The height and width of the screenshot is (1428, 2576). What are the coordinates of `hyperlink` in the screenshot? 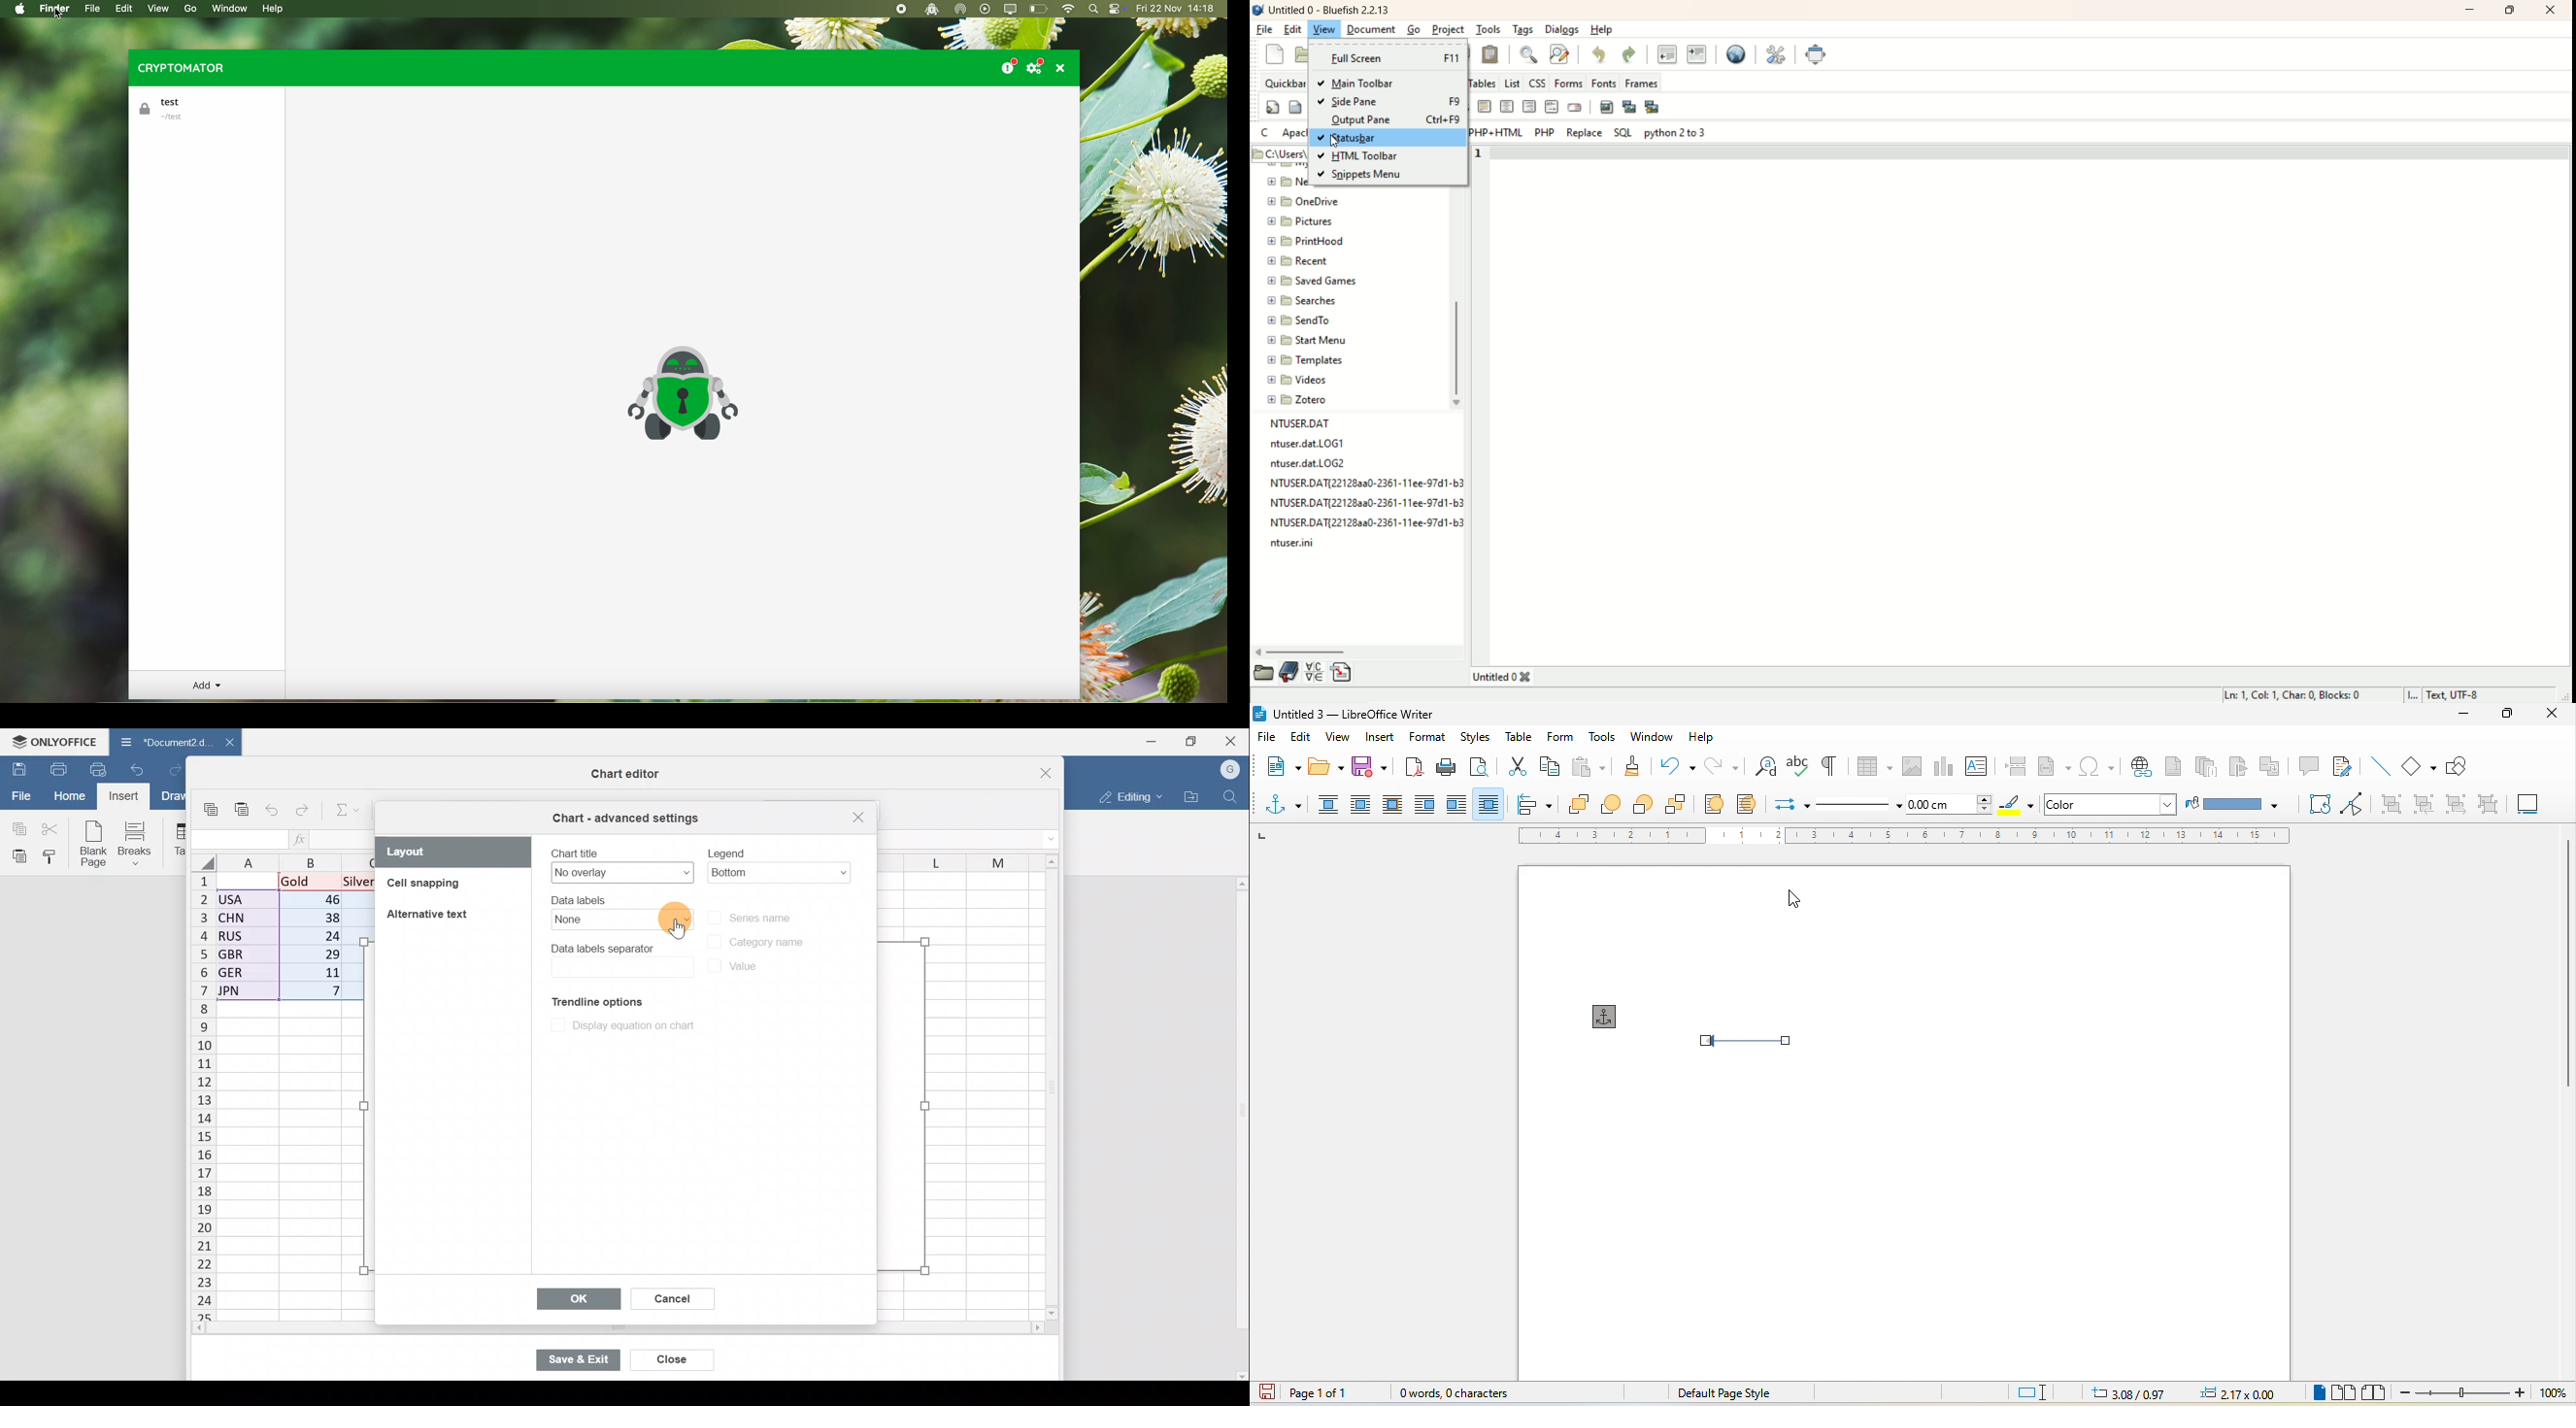 It's located at (2141, 766).